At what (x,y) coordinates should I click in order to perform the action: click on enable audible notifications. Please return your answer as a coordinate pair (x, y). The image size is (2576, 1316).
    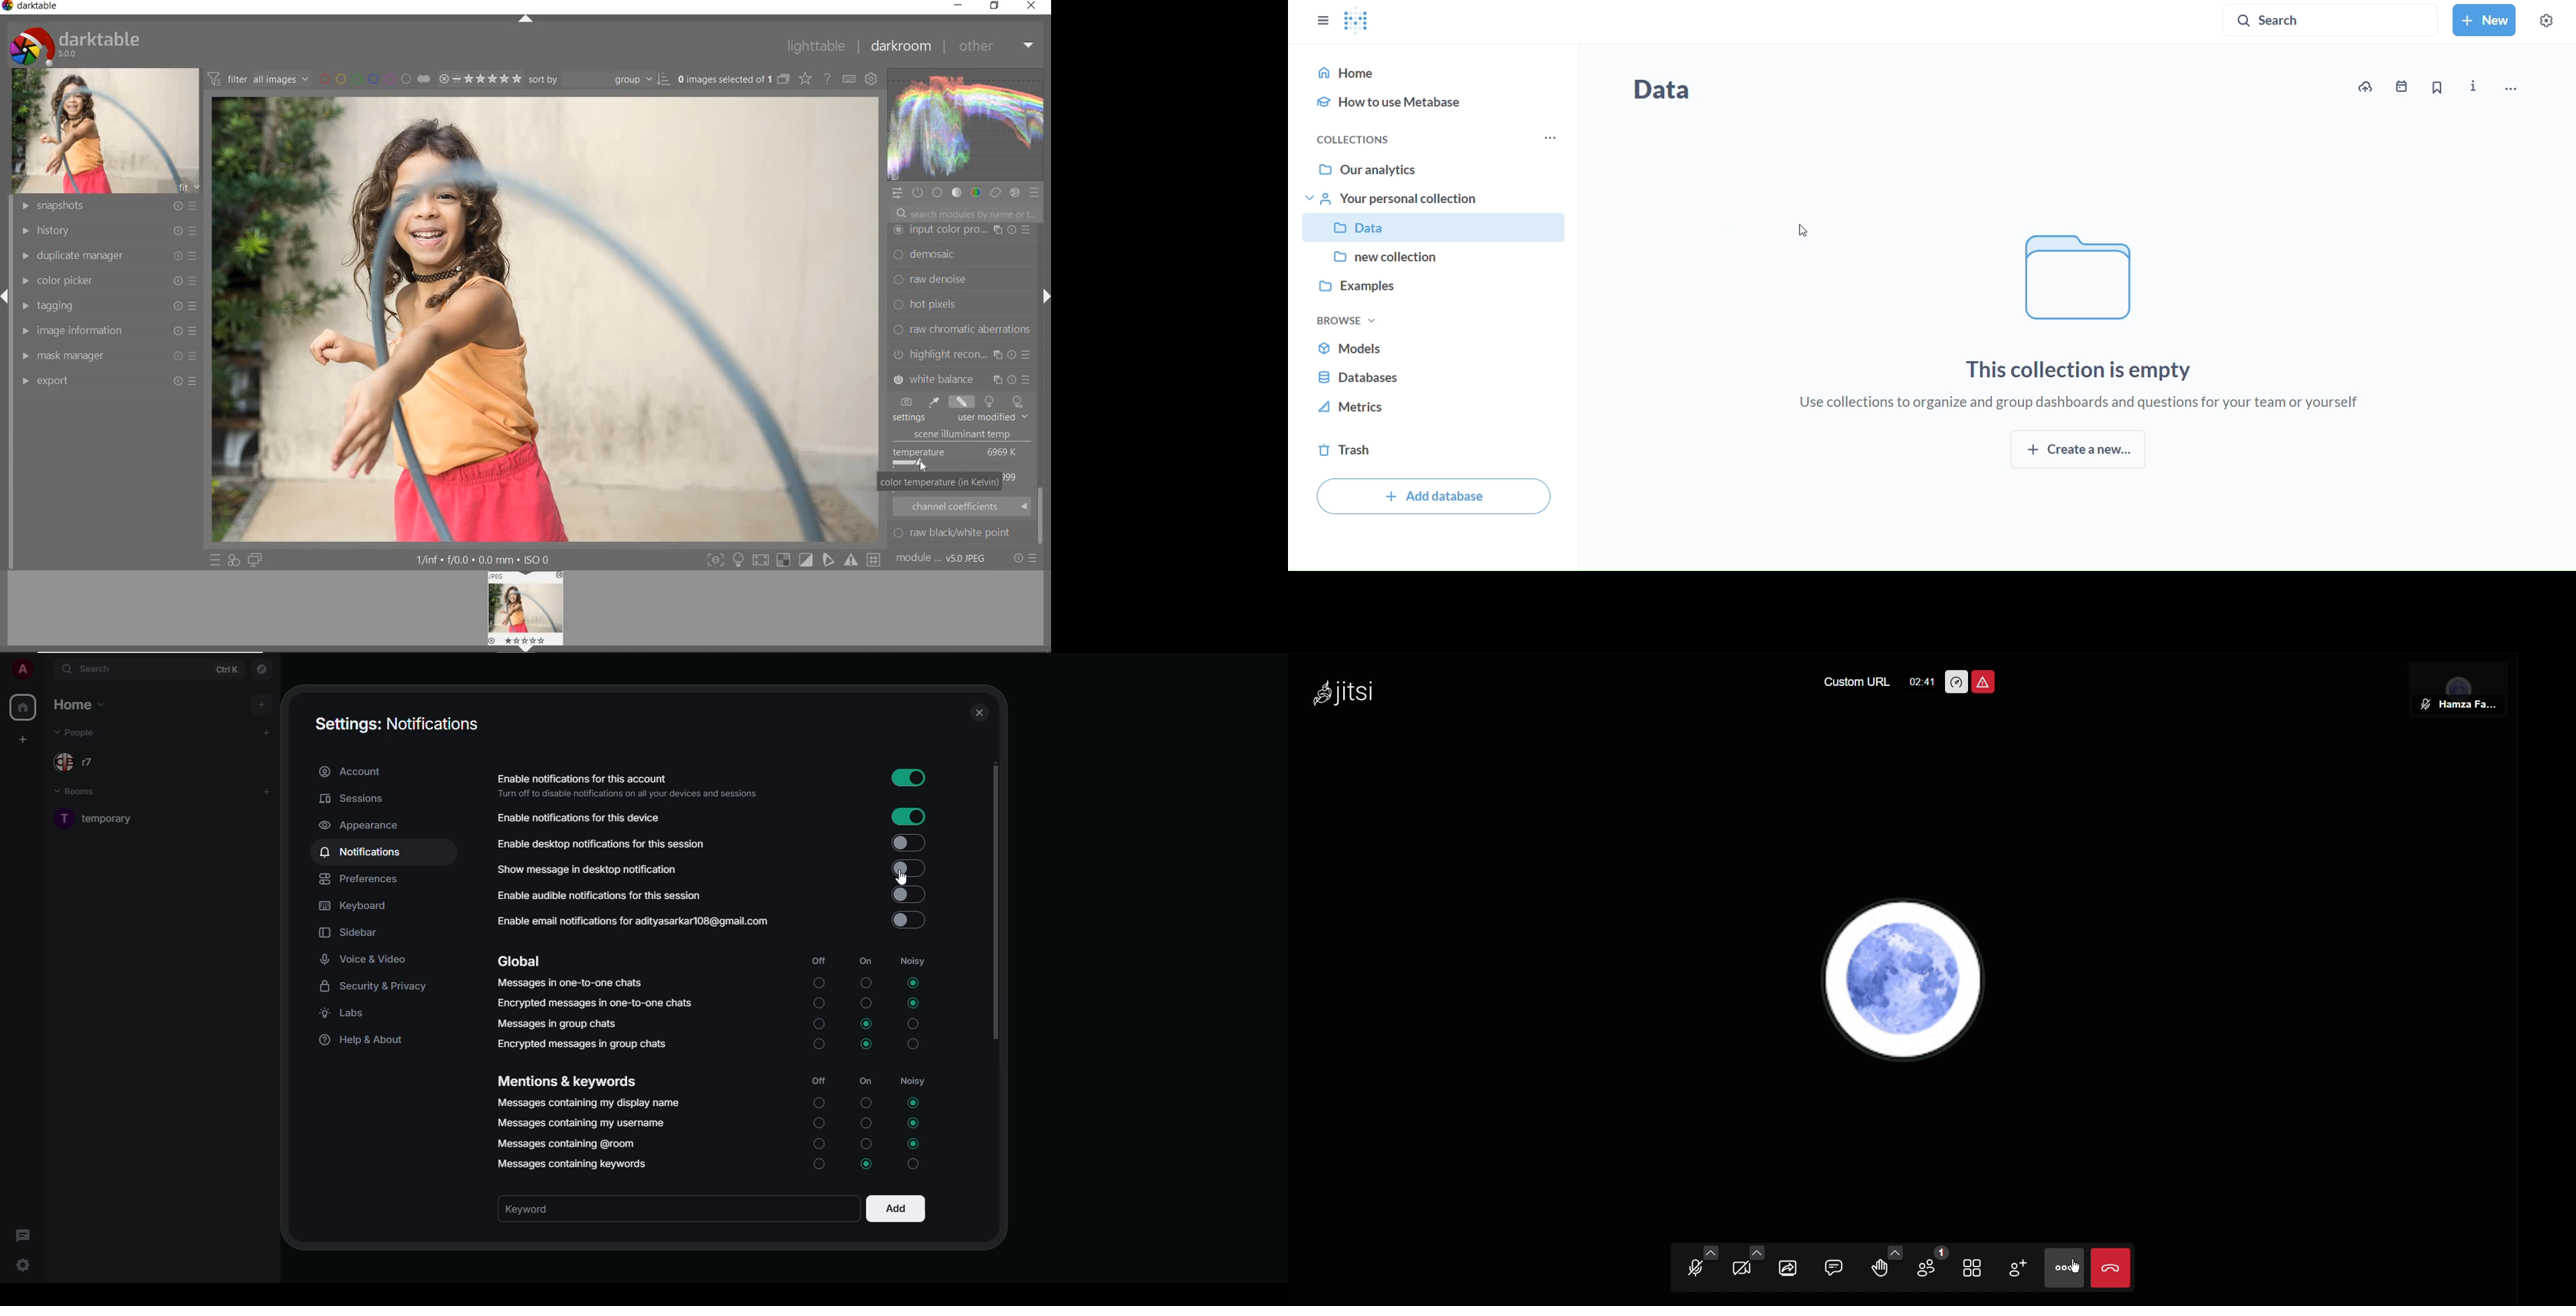
    Looking at the image, I should click on (598, 897).